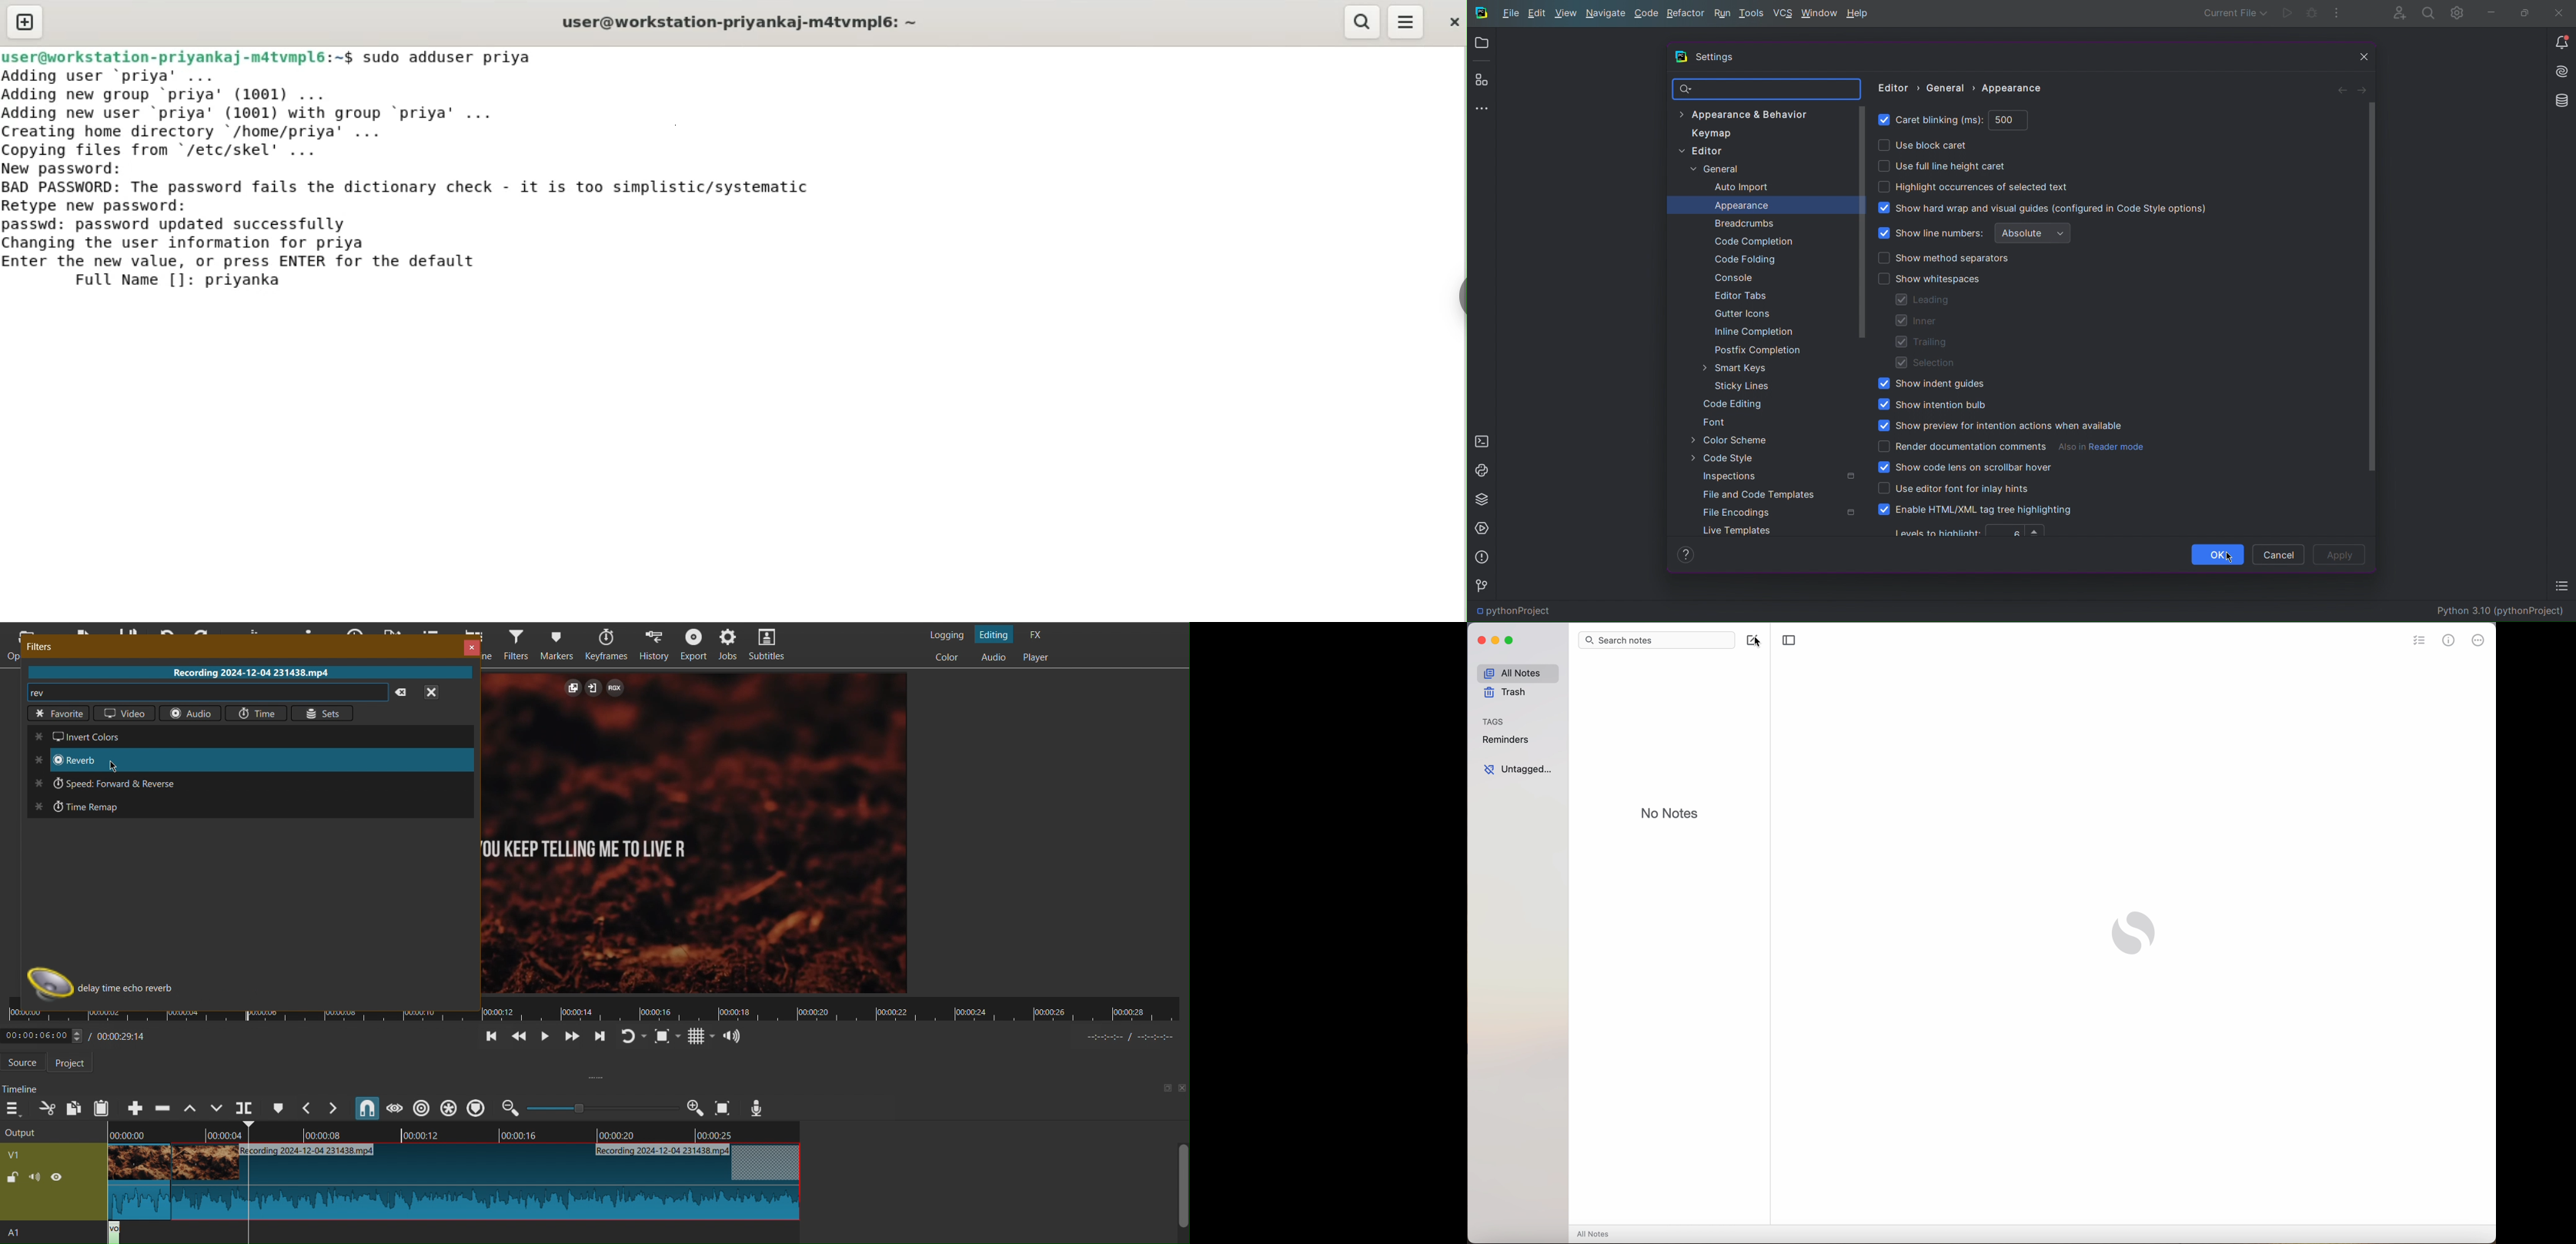 This screenshot has height=1260, width=2576. Describe the element at coordinates (1918, 321) in the screenshot. I see `Inner` at that location.